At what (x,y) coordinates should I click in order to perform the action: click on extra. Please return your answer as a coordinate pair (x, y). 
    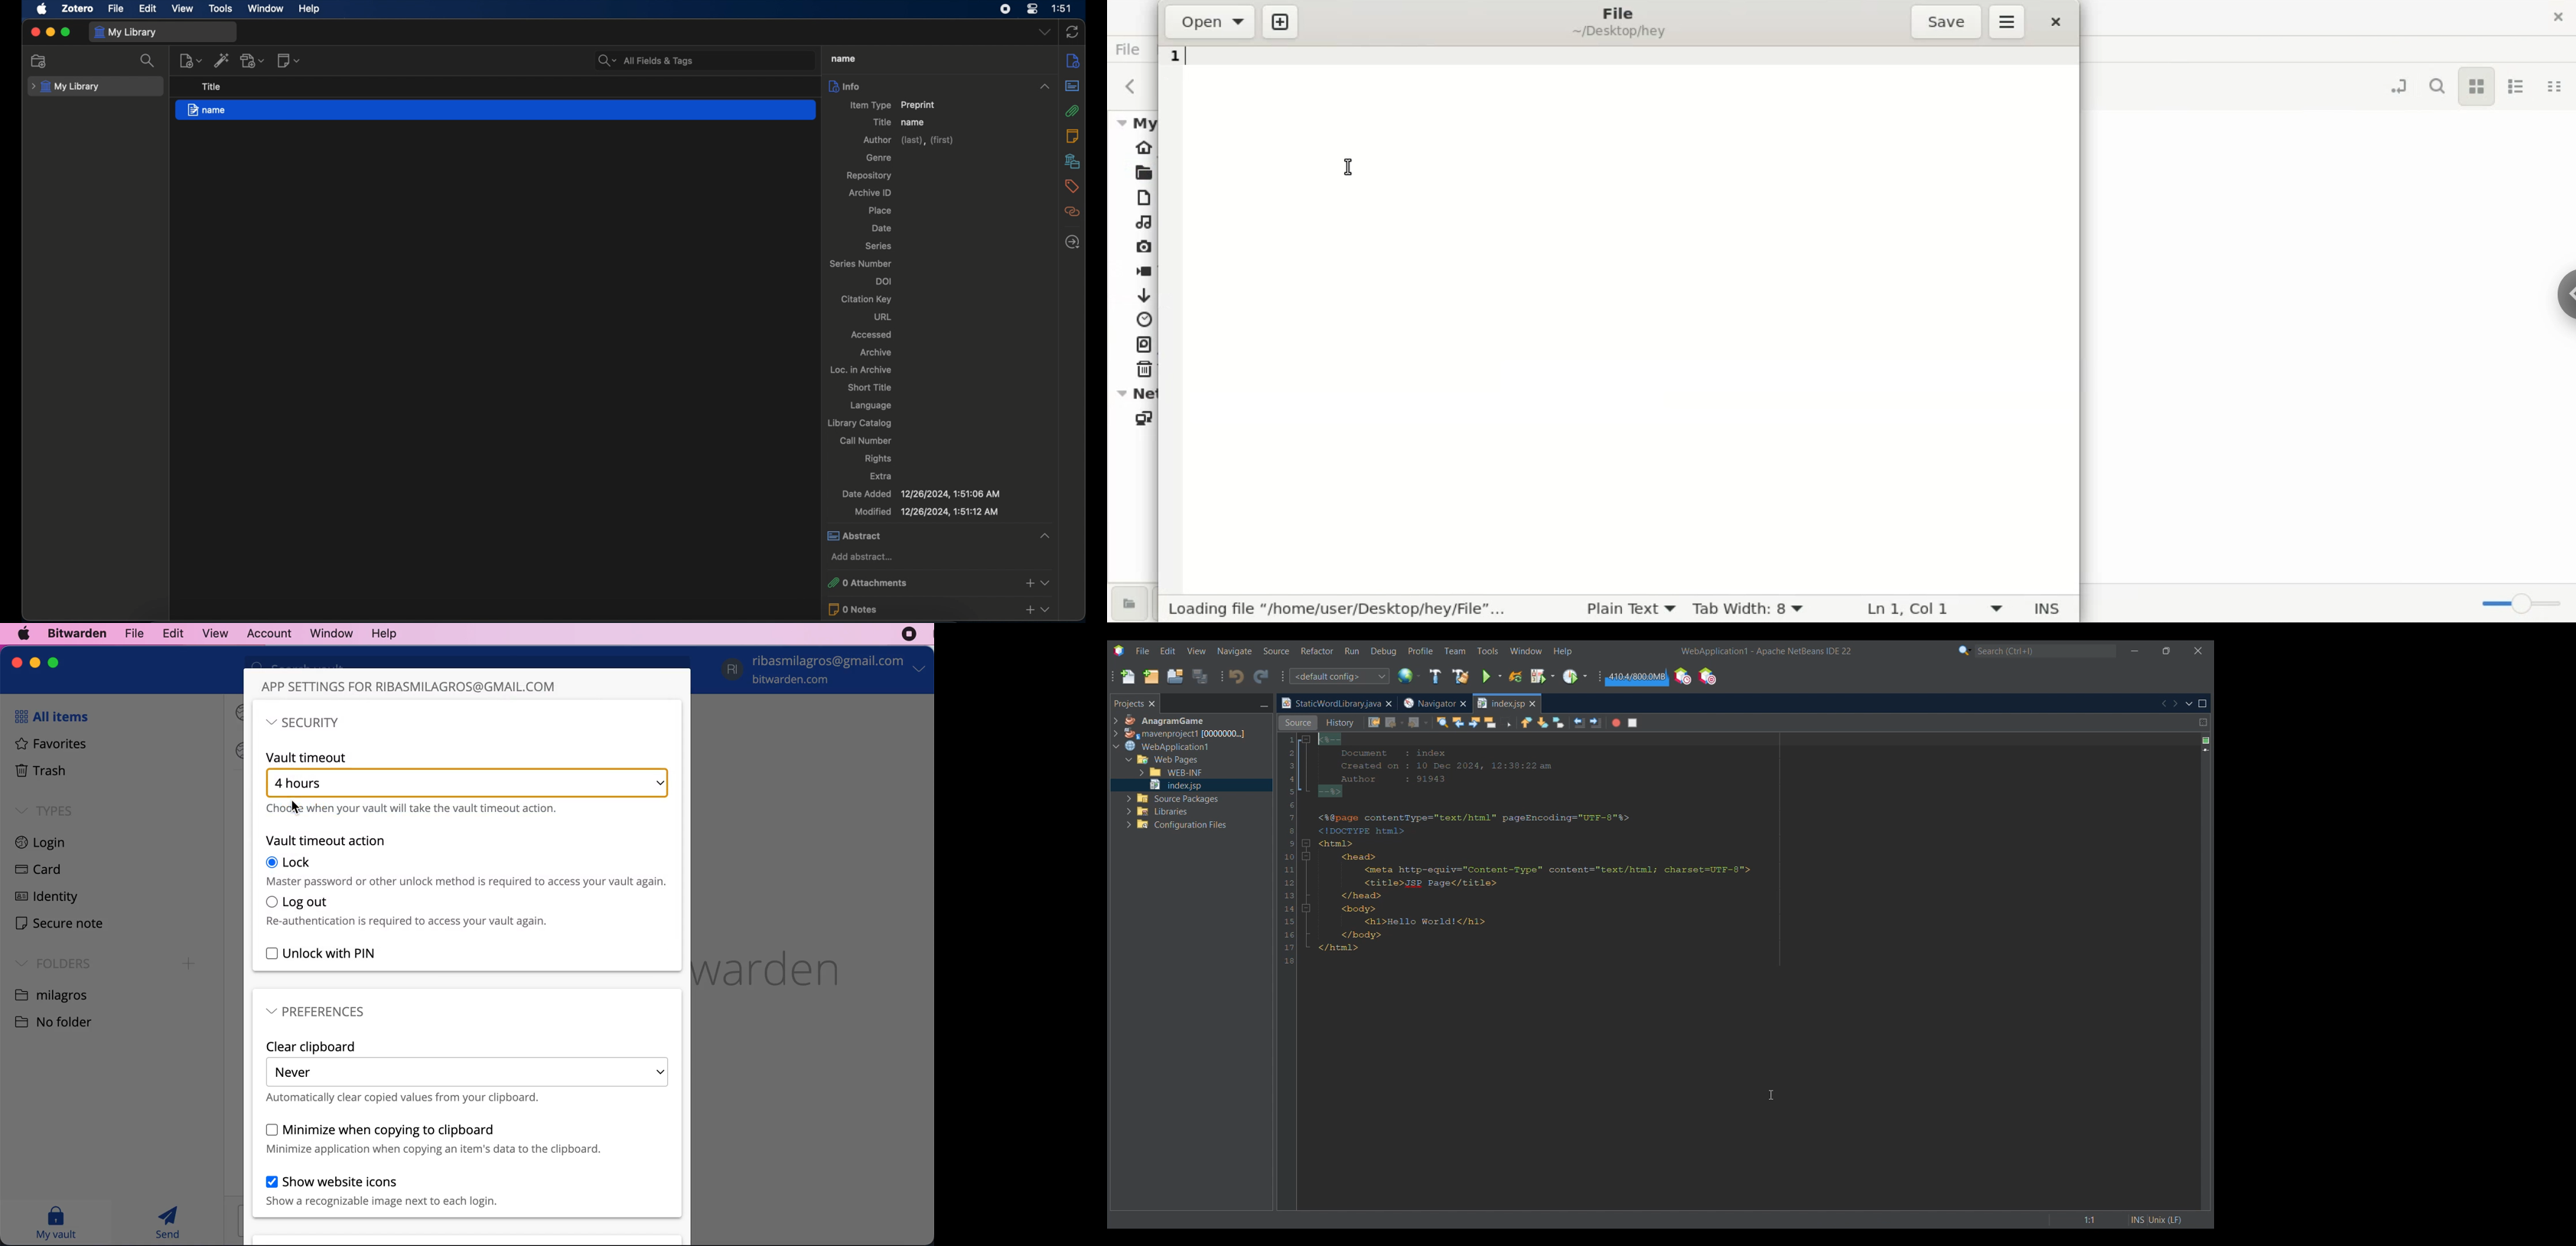
    Looking at the image, I should click on (880, 476).